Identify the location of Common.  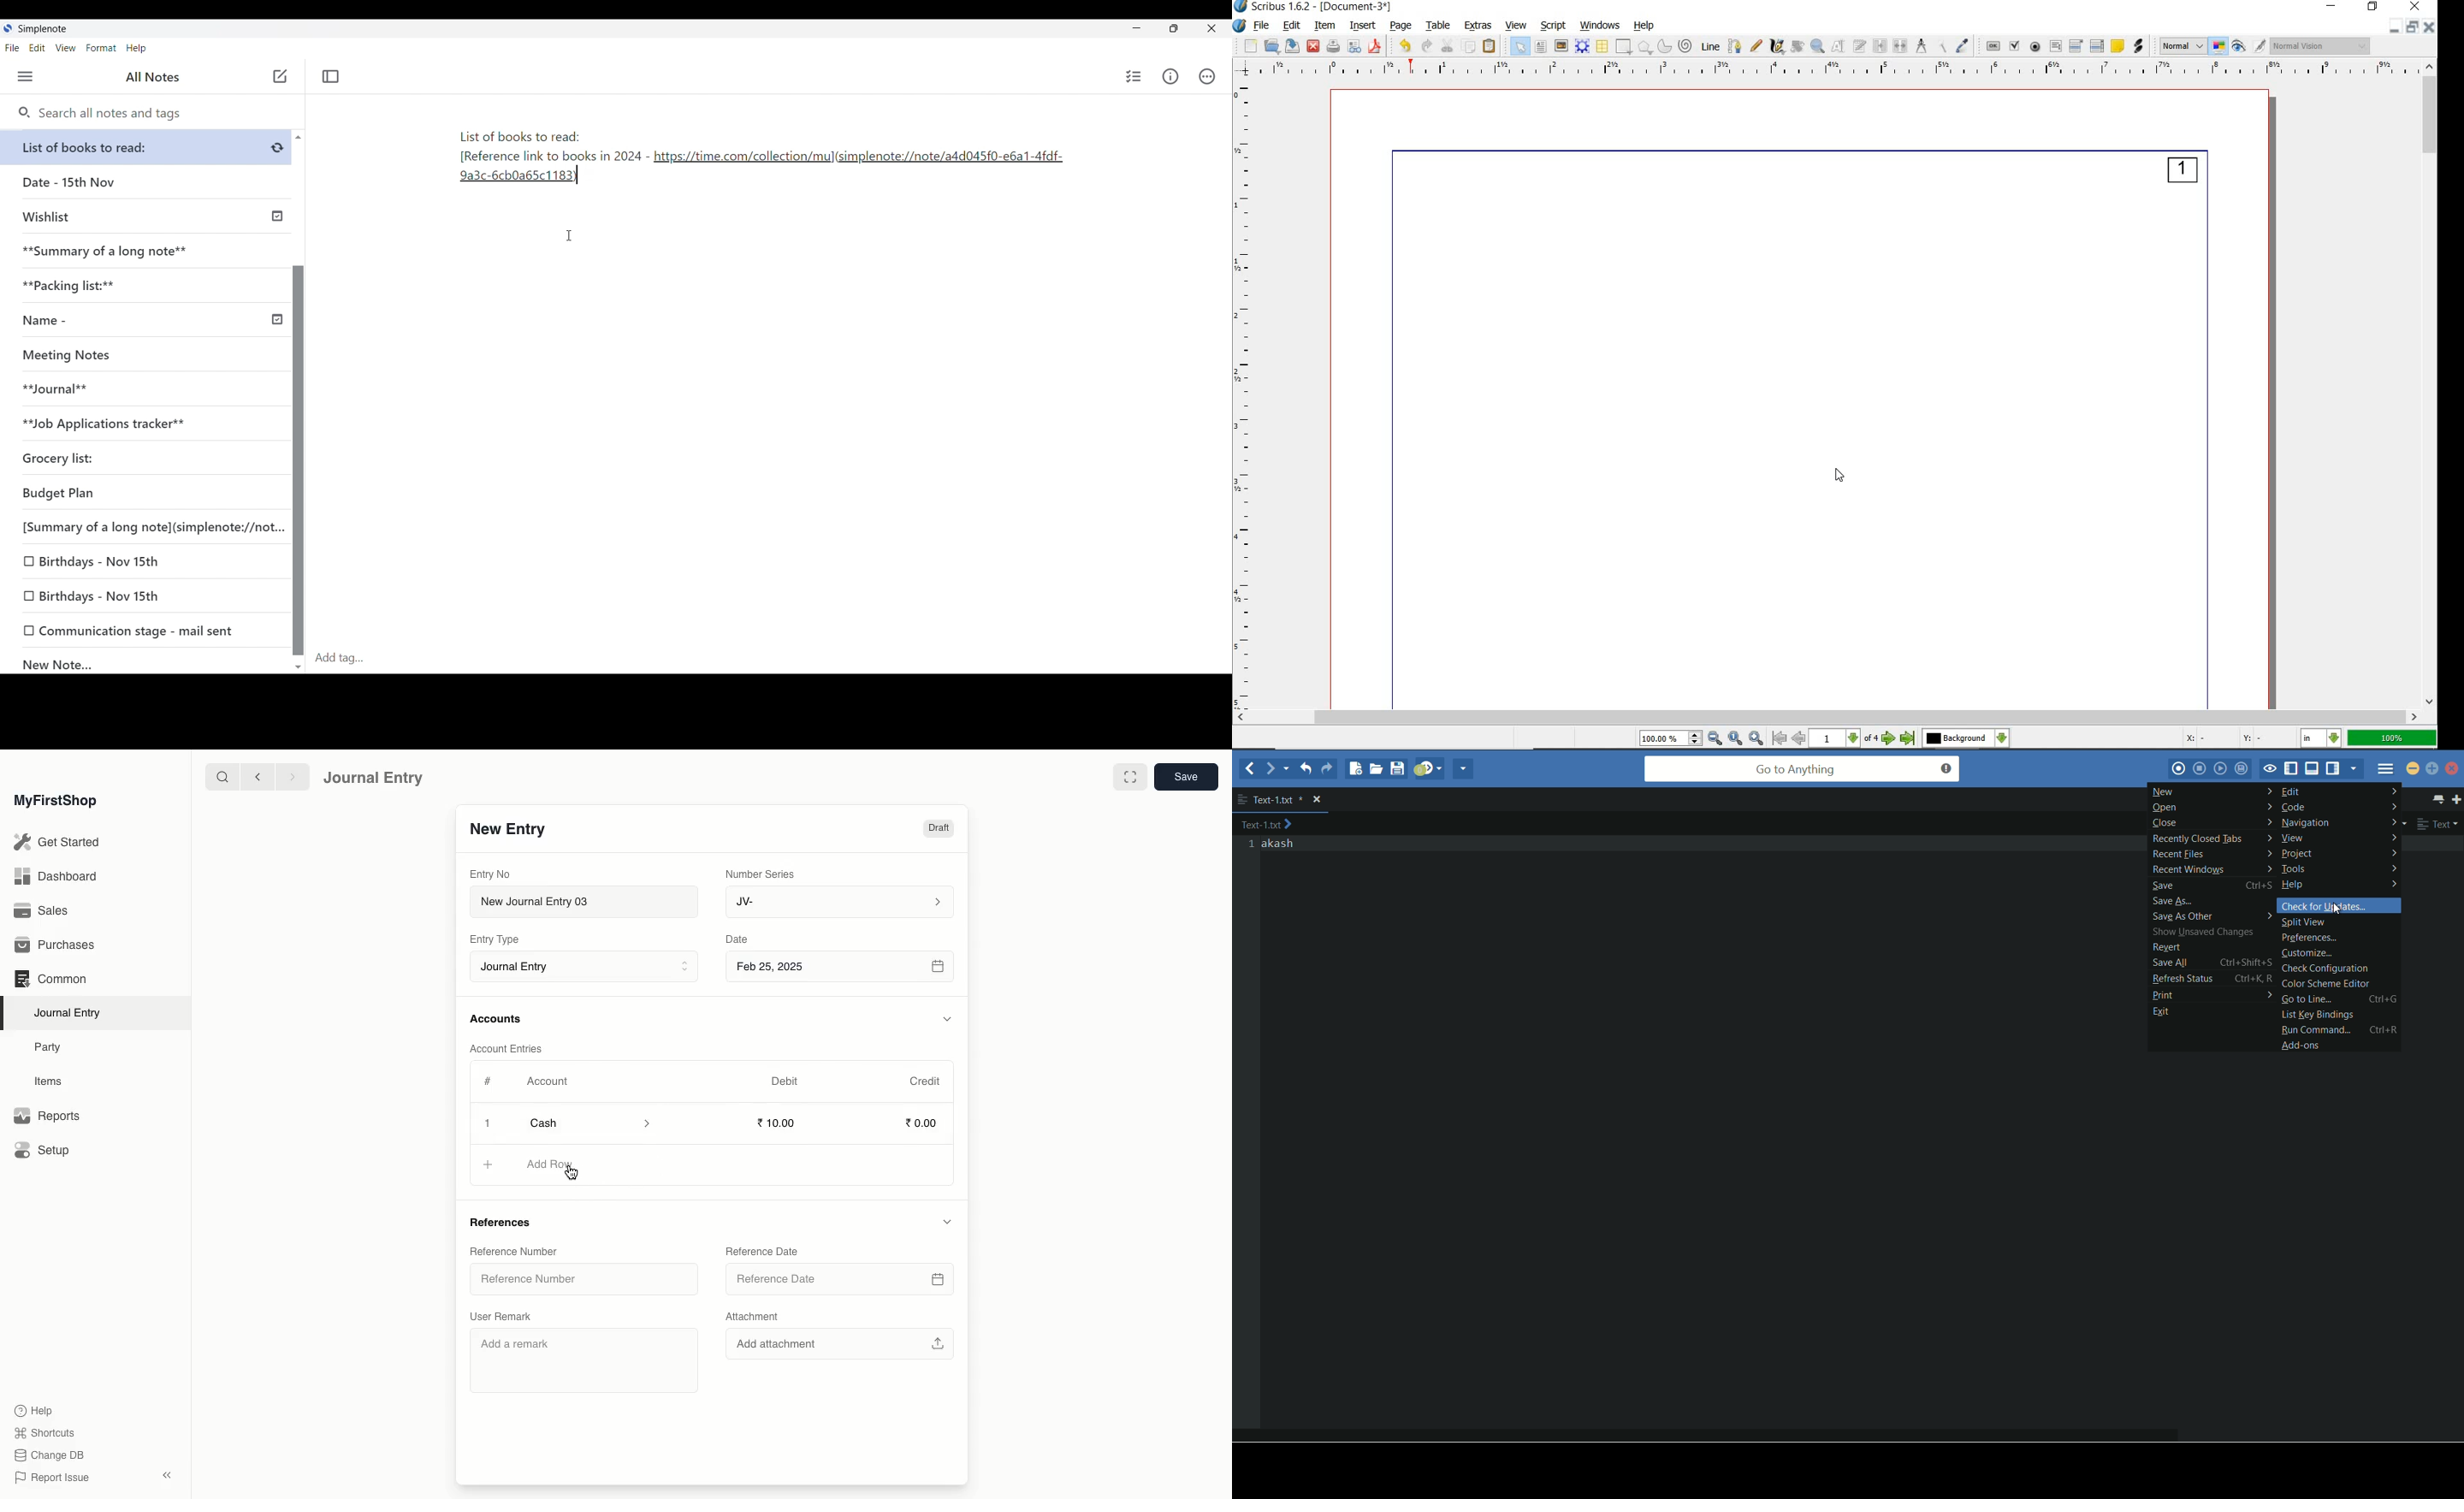
(50, 979).